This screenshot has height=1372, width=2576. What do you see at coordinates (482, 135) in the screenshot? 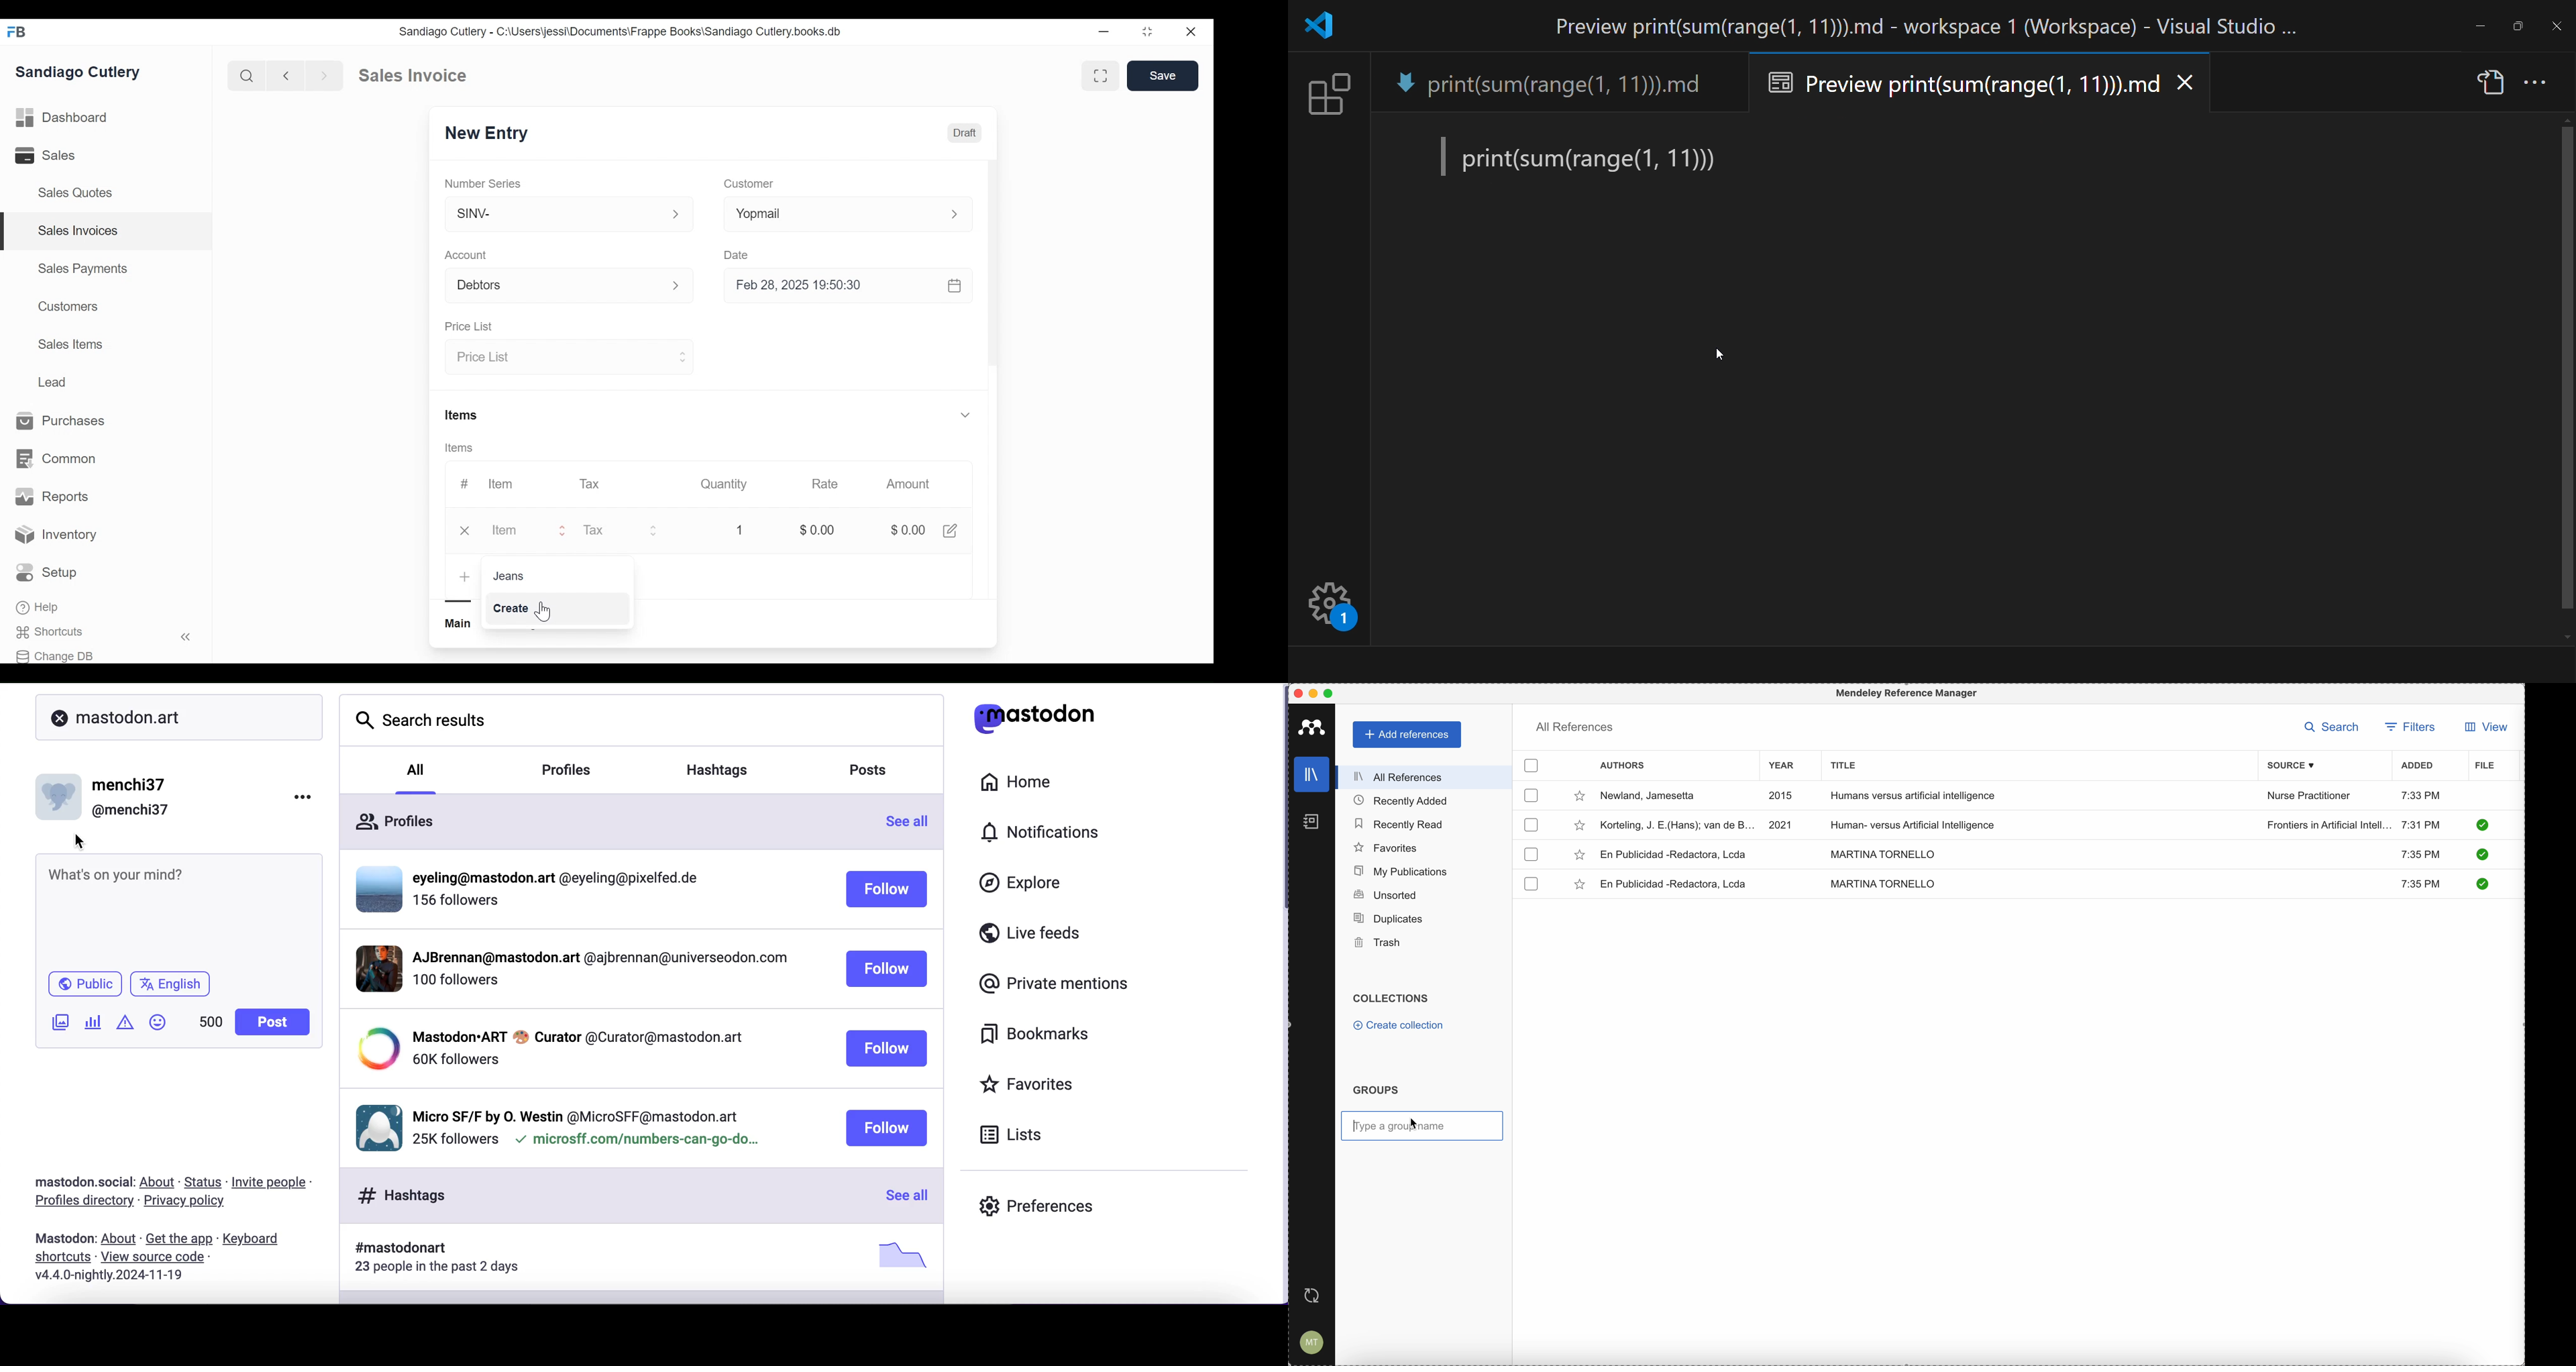
I see `New Entry` at bounding box center [482, 135].